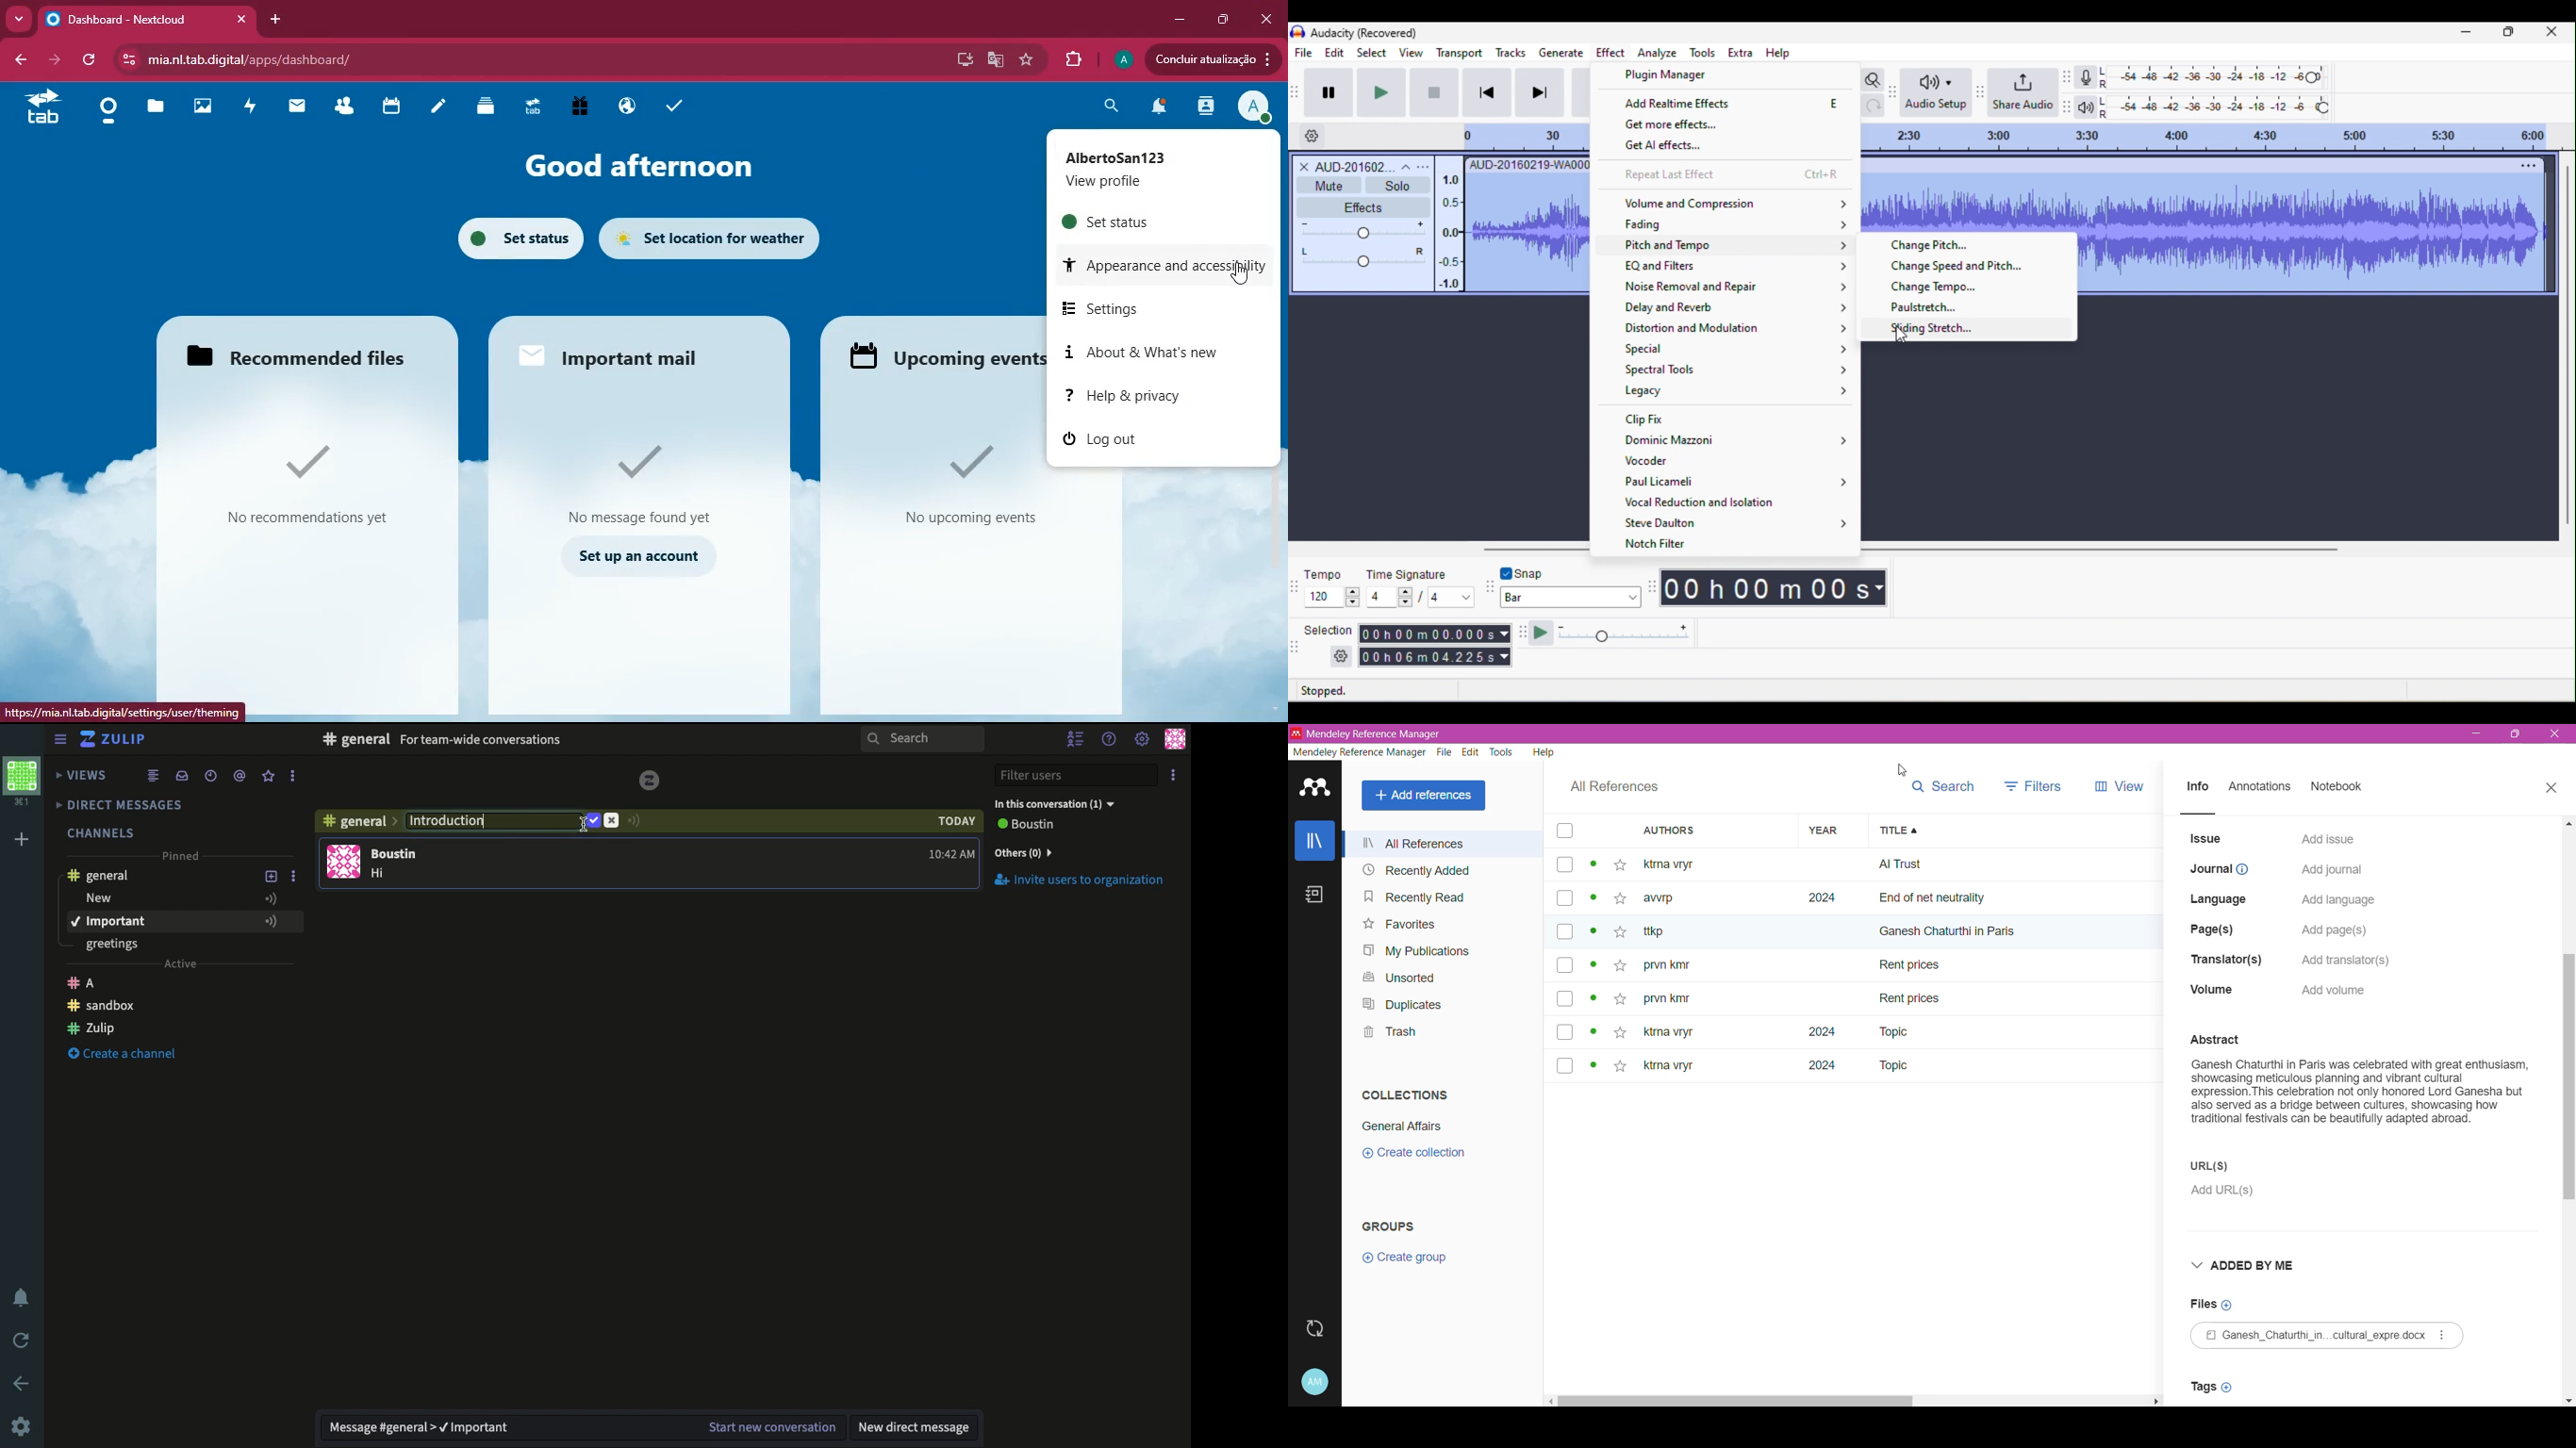 The image size is (2576, 1456). What do you see at coordinates (2198, 789) in the screenshot?
I see `Info` at bounding box center [2198, 789].